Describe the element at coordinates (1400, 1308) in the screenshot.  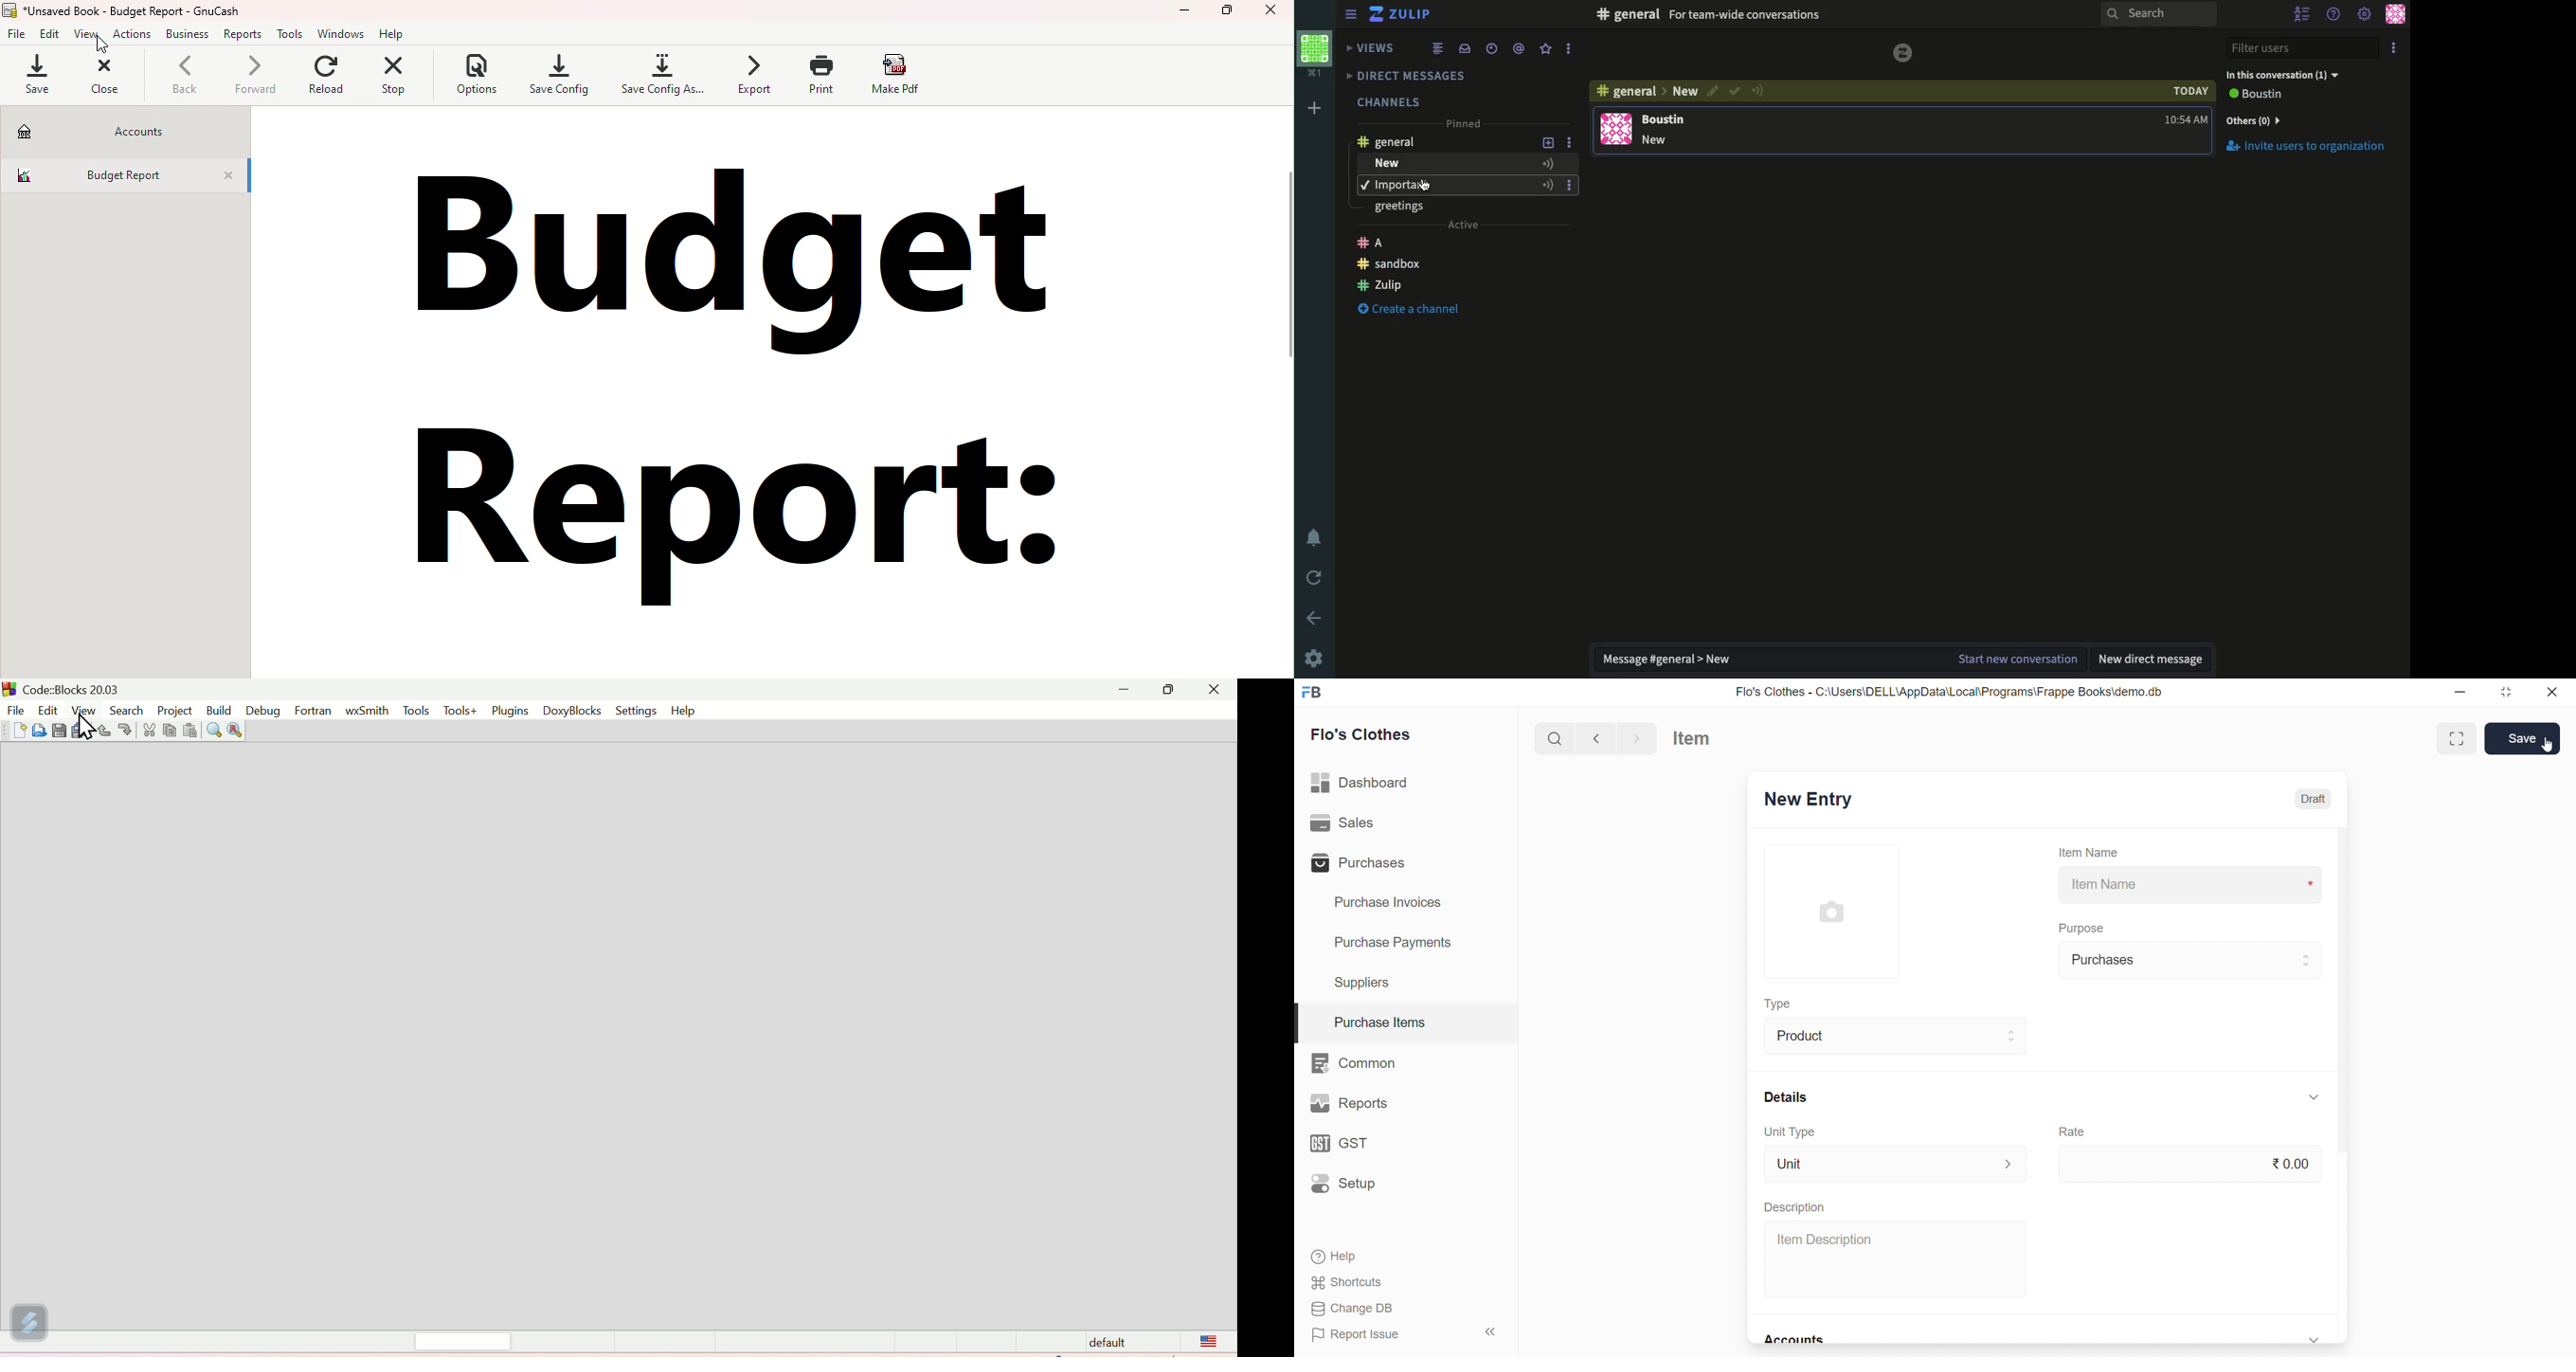
I see `Change DB` at that location.